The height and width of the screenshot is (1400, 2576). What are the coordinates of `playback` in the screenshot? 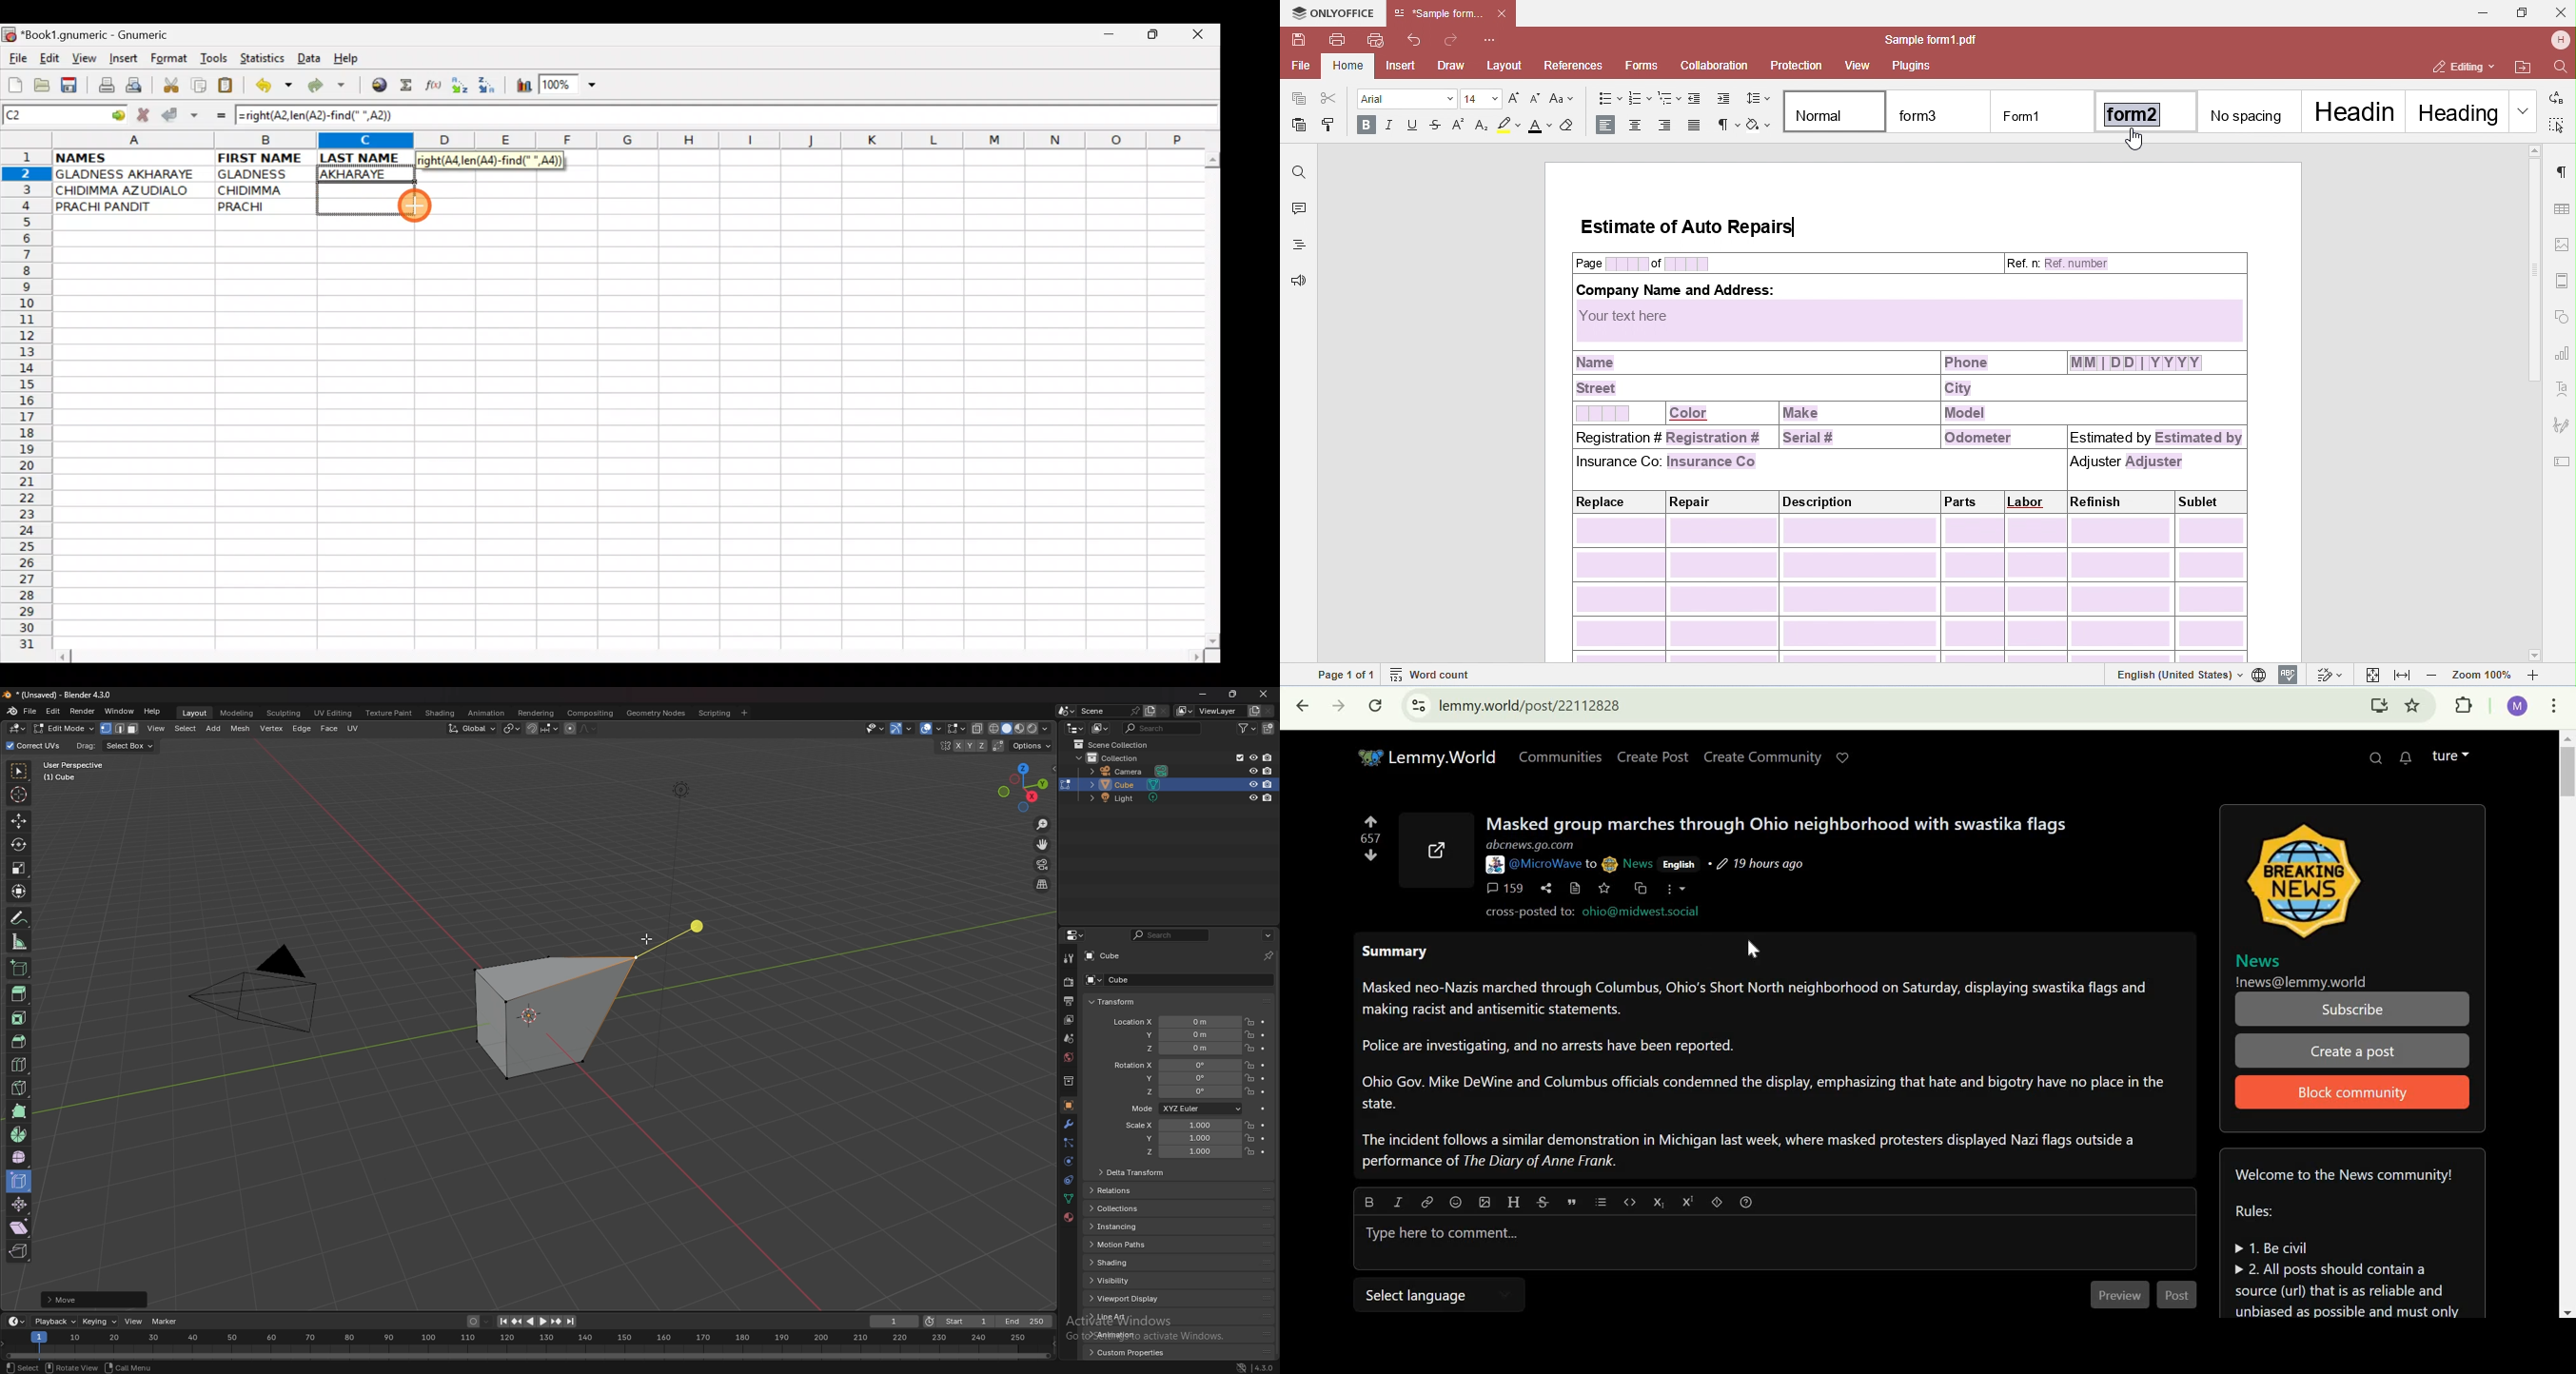 It's located at (56, 1321).